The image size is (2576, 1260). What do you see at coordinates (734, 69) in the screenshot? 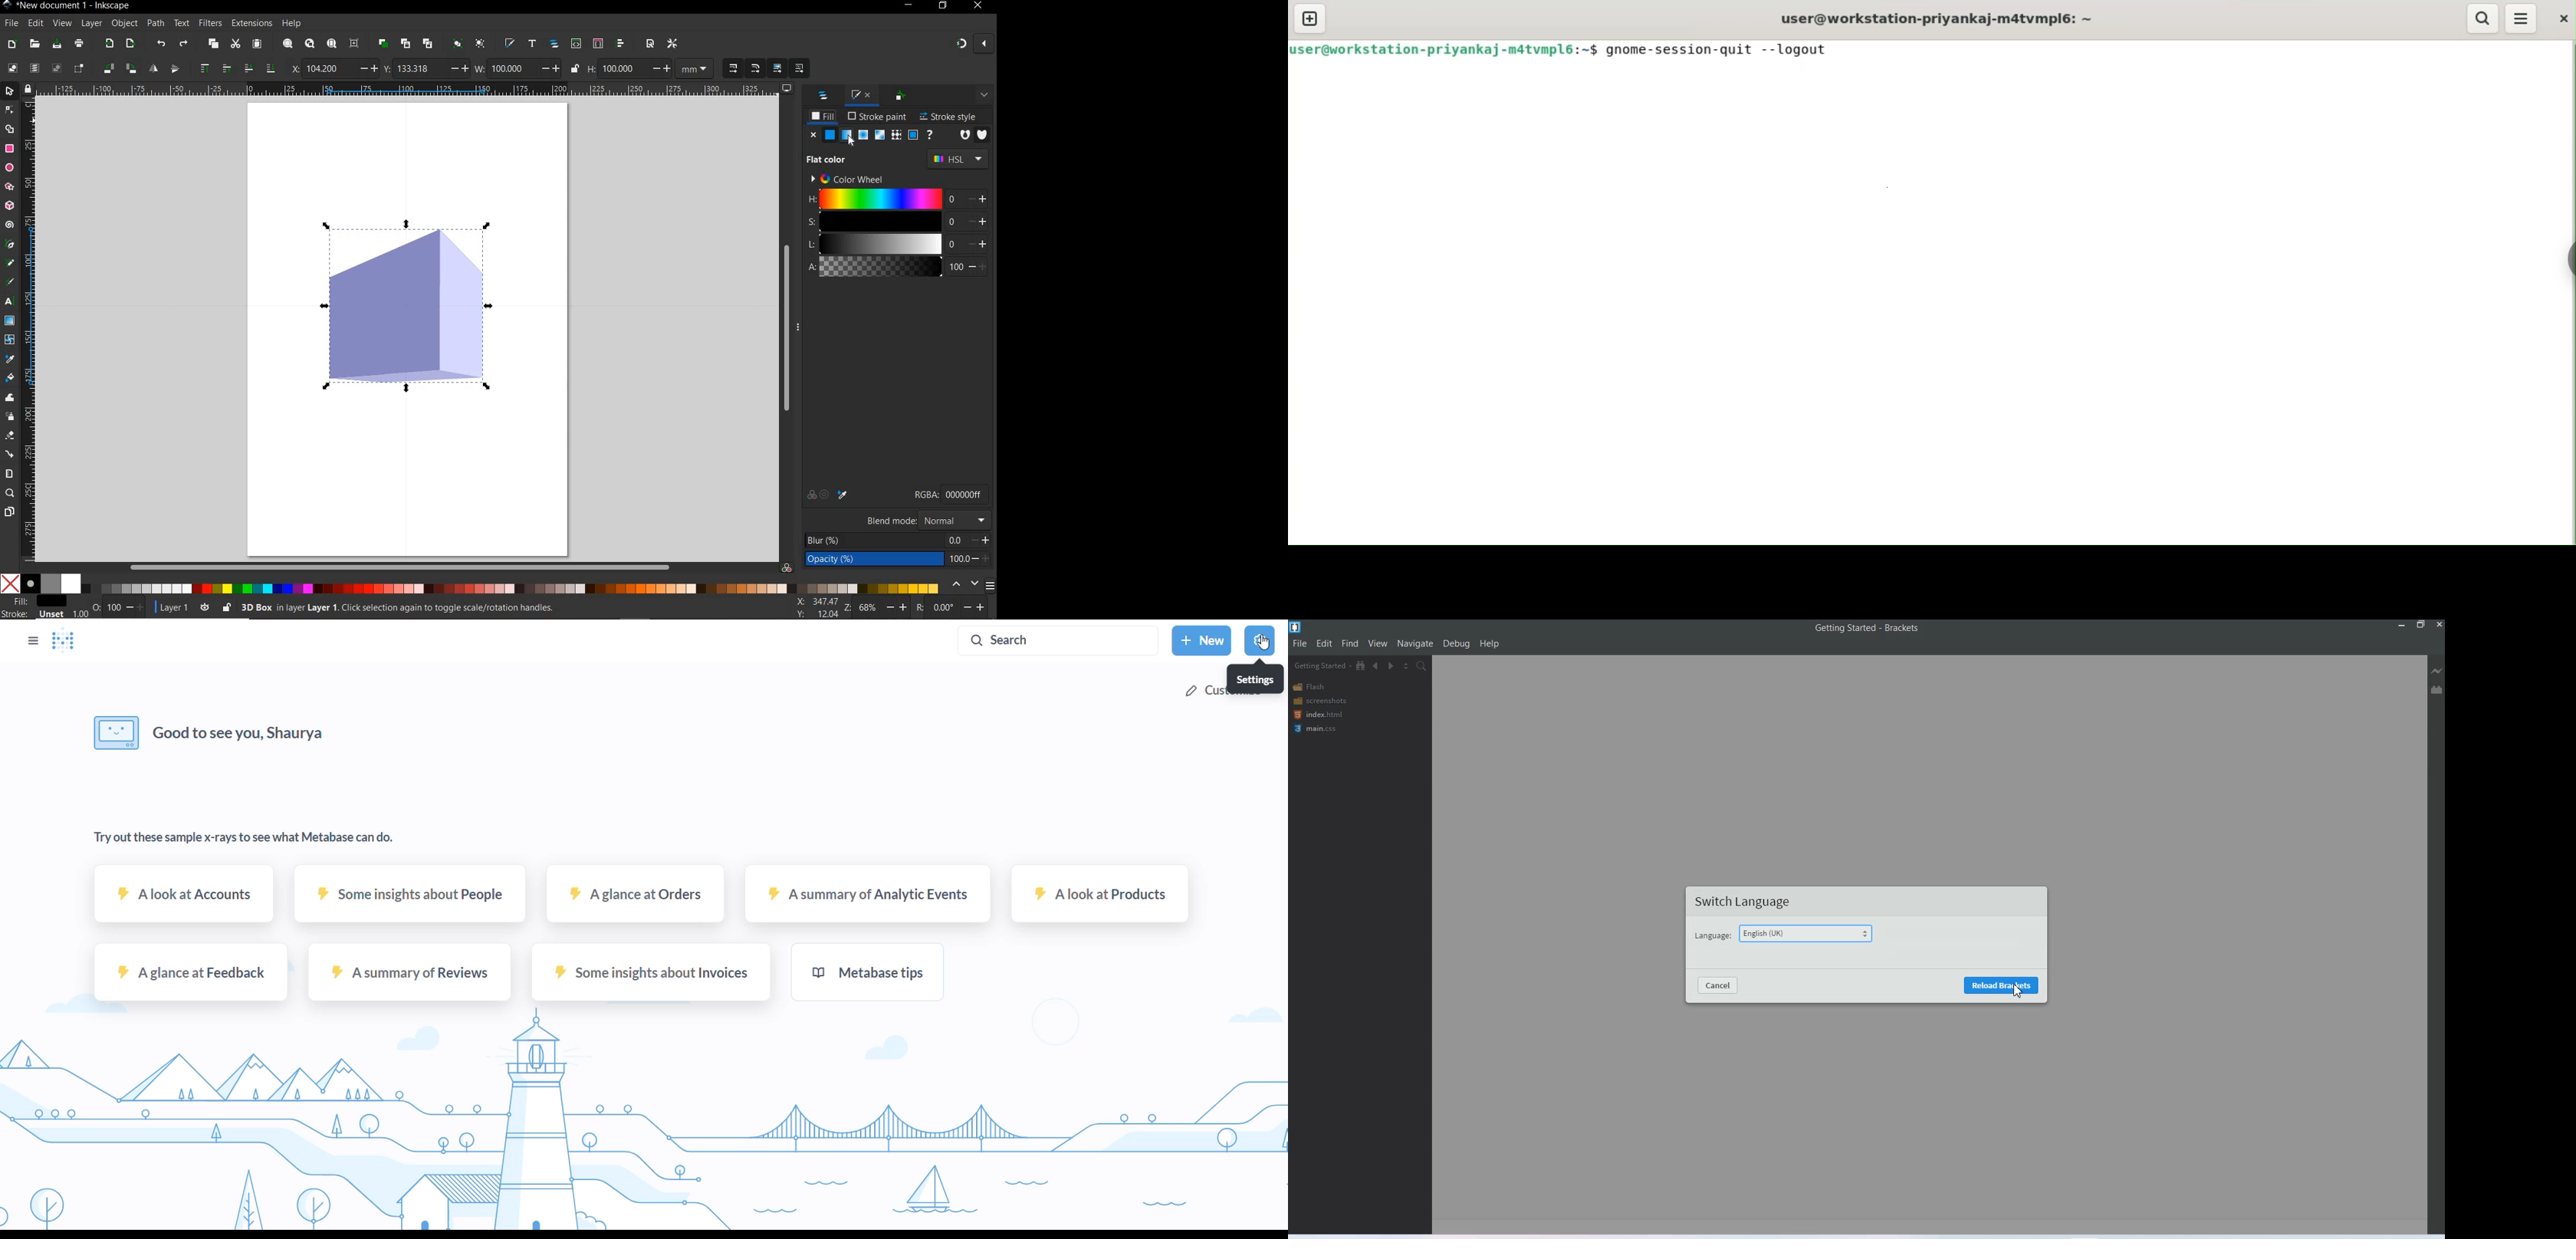
I see `WHENSCALING OBJECTS` at bounding box center [734, 69].